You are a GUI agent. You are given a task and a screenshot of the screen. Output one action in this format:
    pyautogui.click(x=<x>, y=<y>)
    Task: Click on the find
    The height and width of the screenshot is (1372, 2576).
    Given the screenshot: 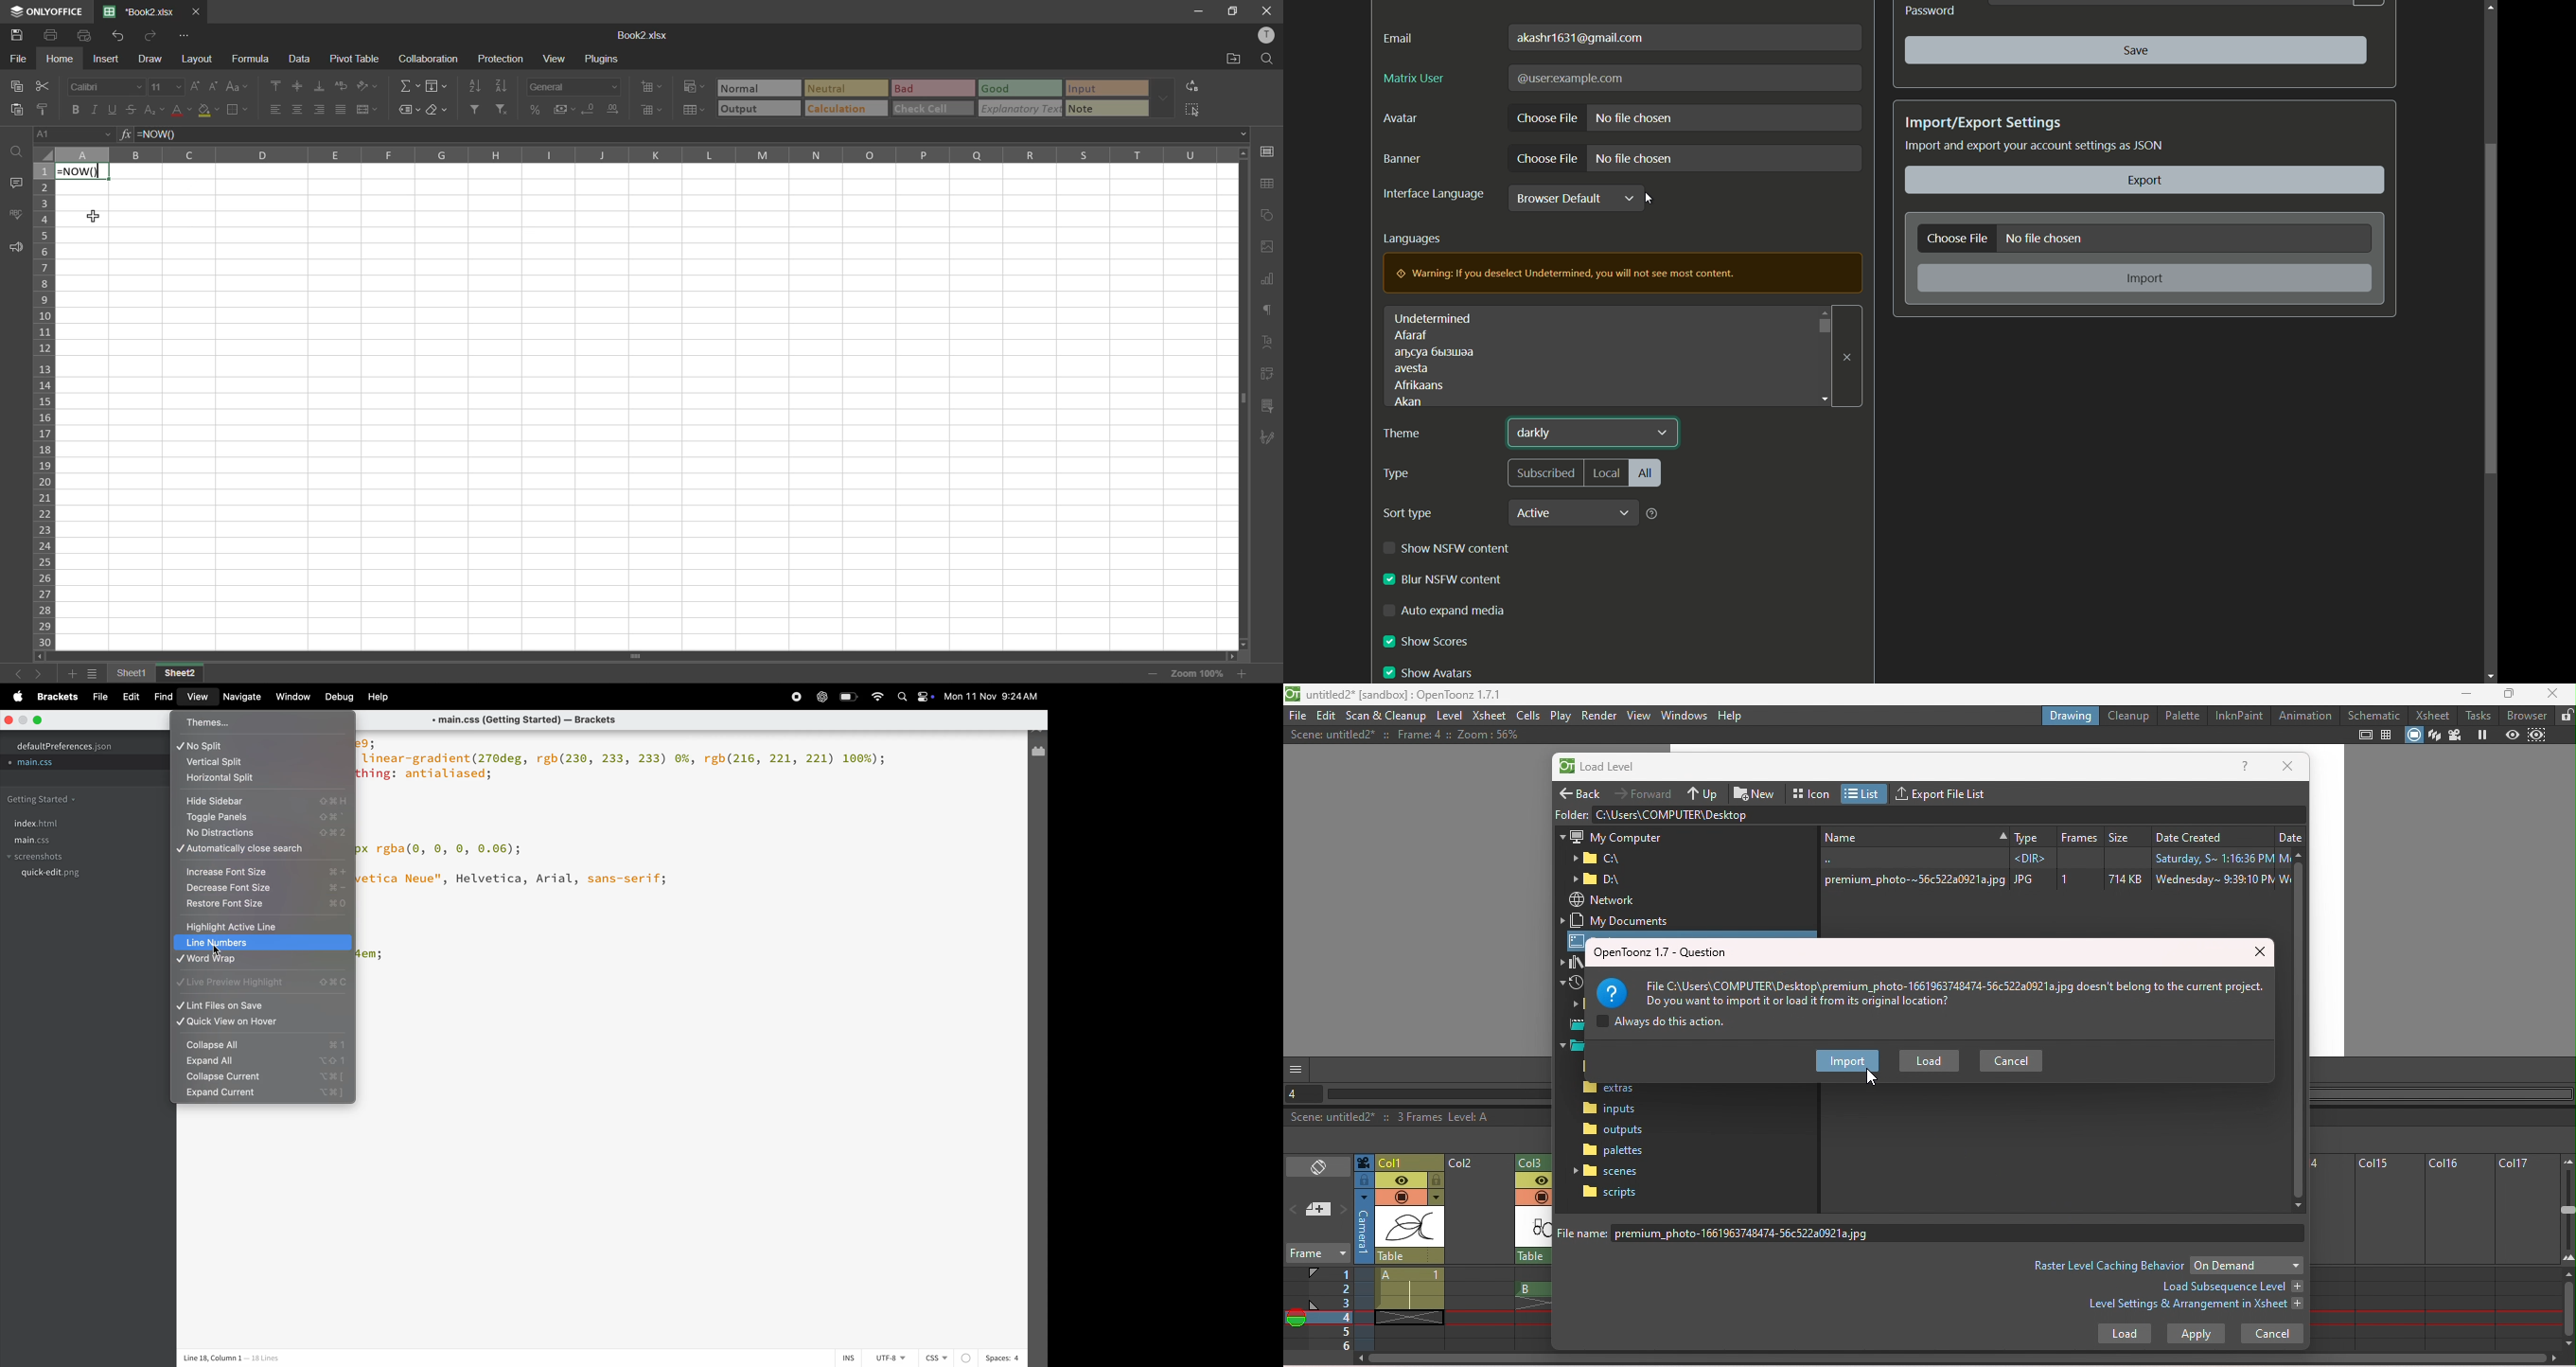 What is the action you would take?
    pyautogui.click(x=1266, y=60)
    